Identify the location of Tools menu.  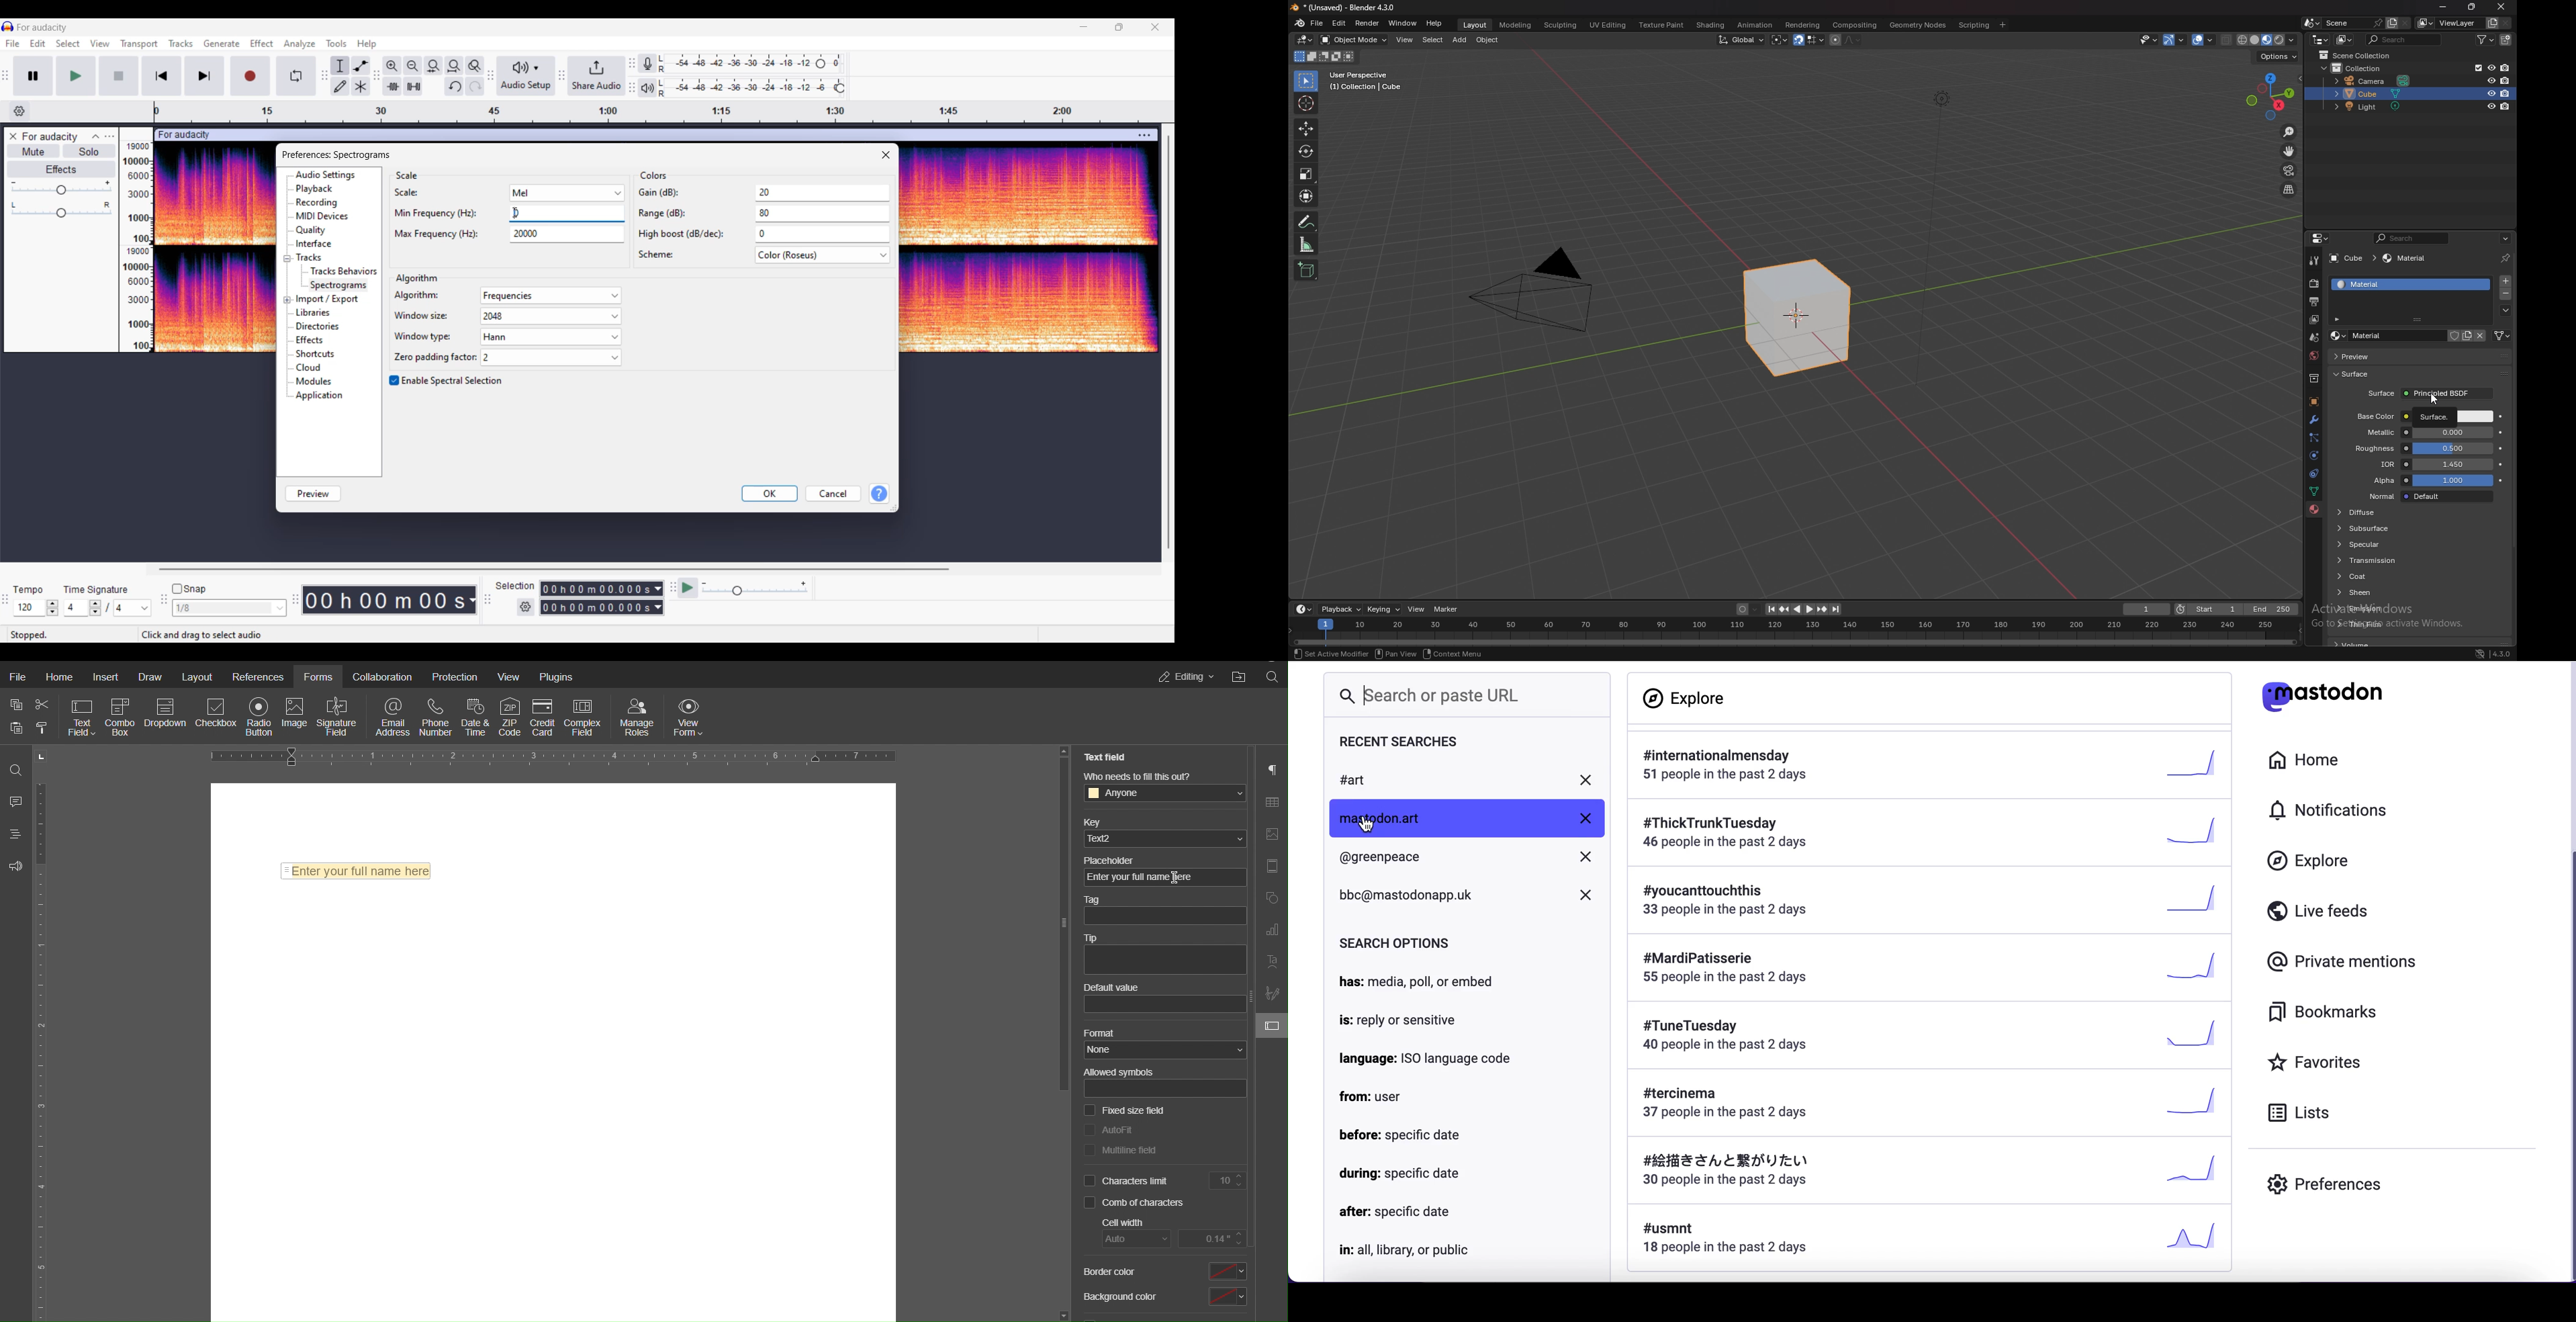
(337, 43).